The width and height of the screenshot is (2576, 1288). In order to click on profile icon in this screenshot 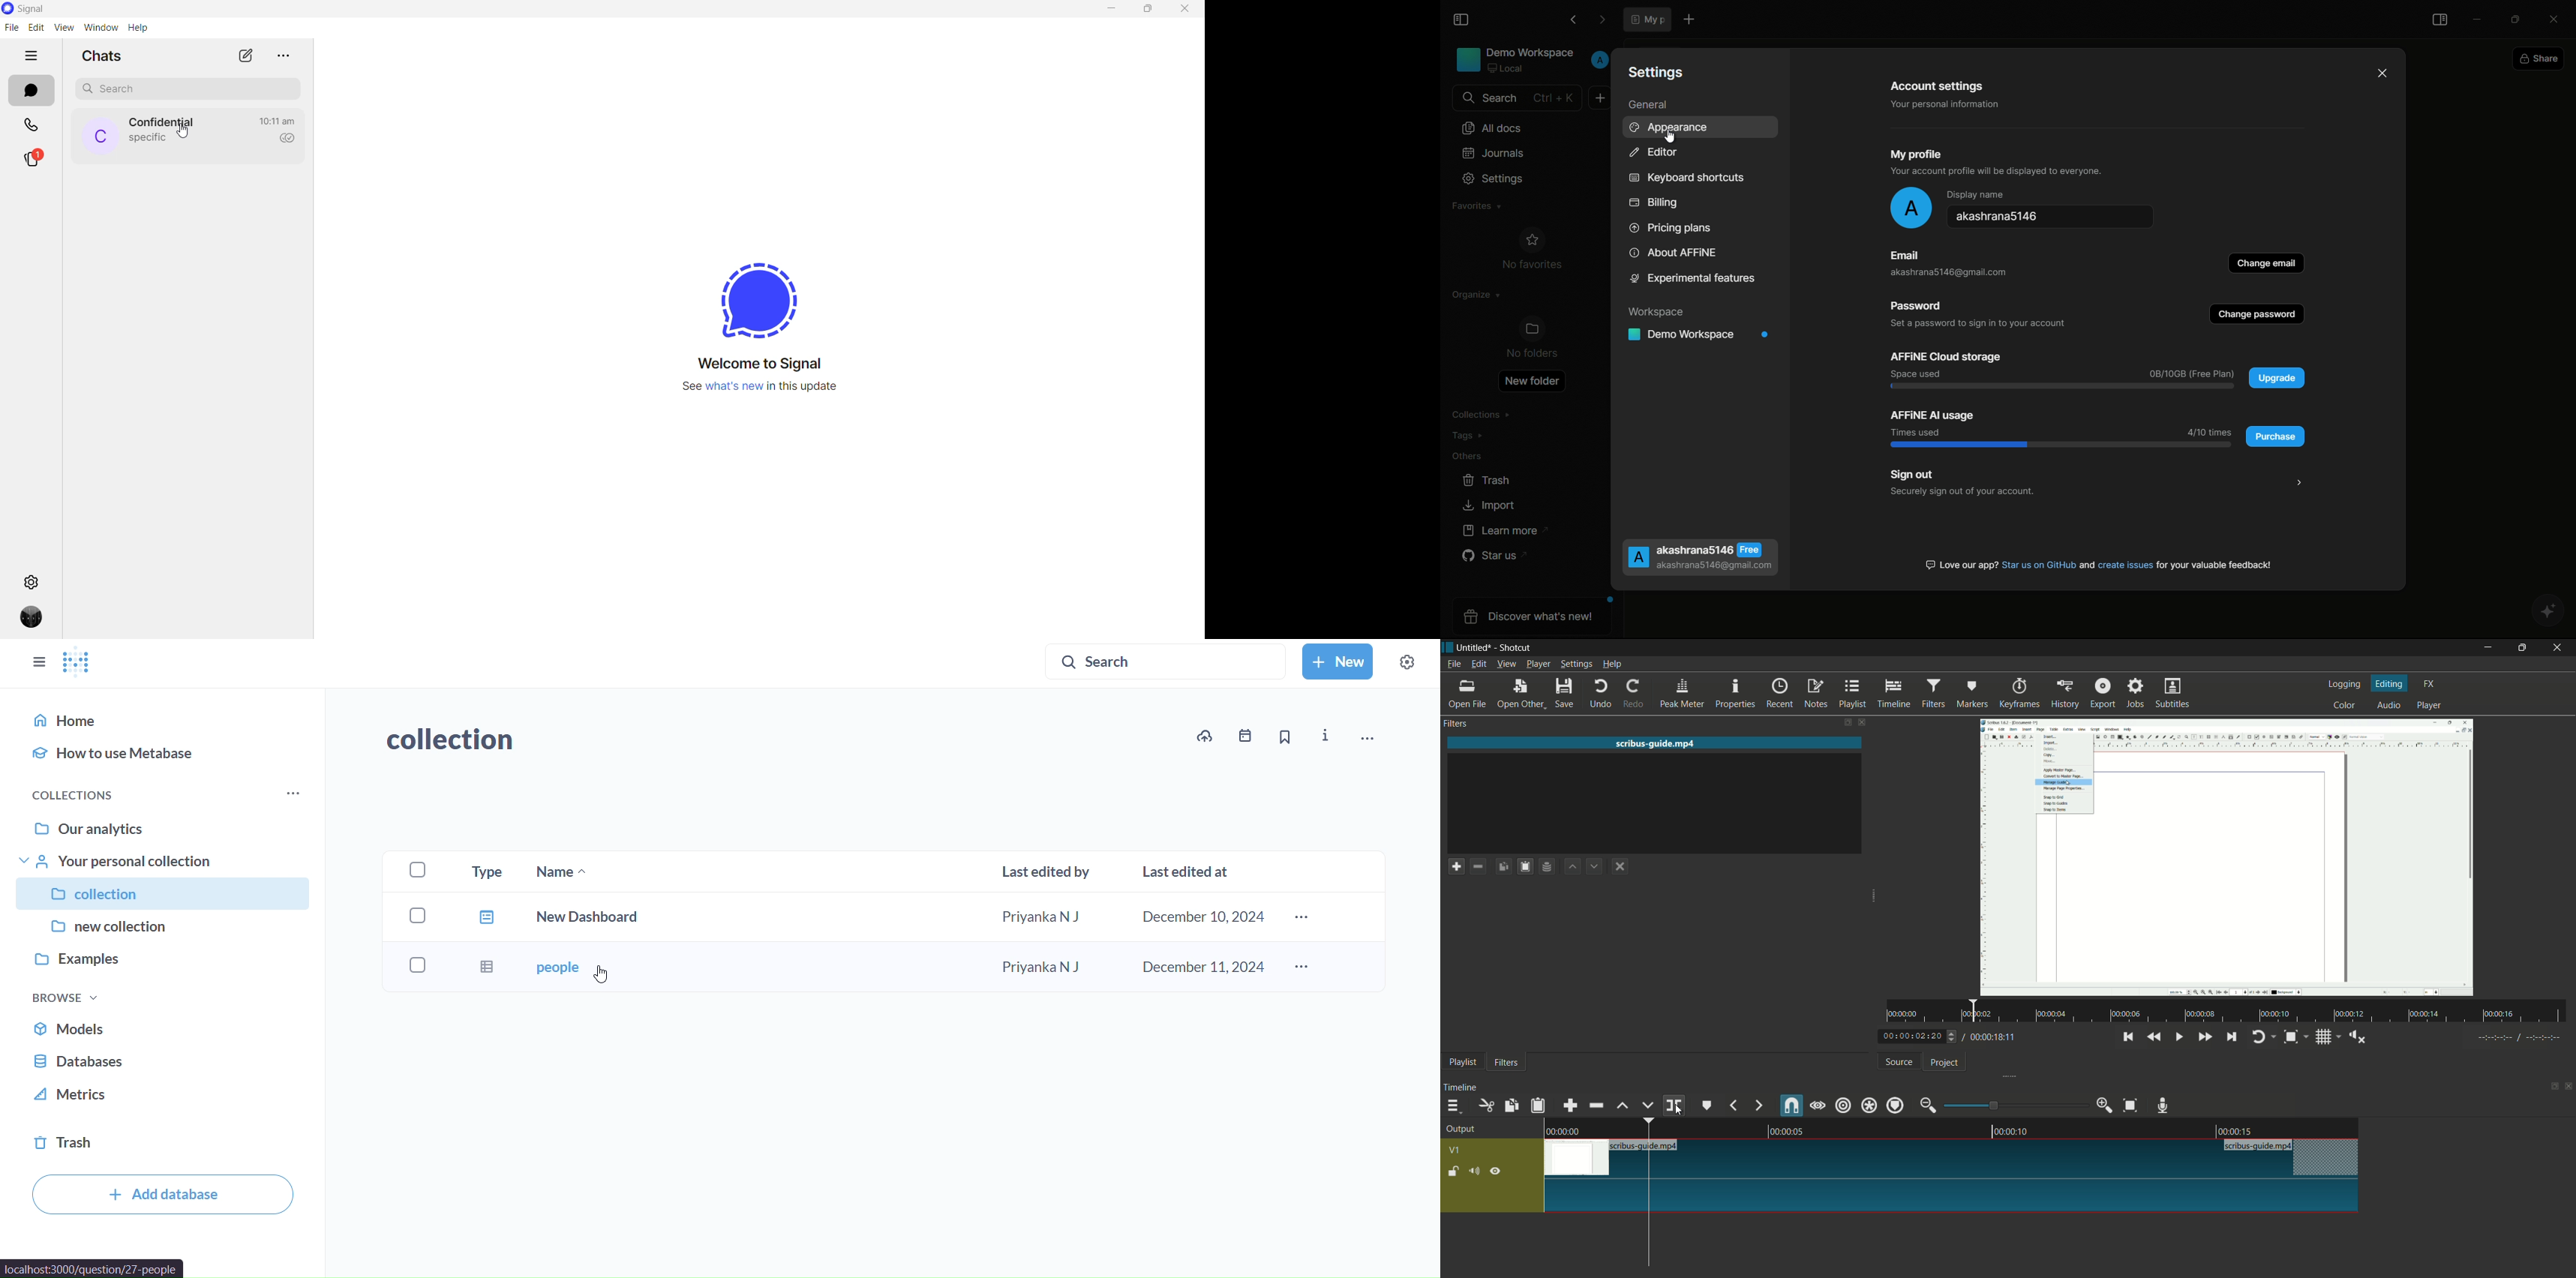, I will do `click(1911, 208)`.